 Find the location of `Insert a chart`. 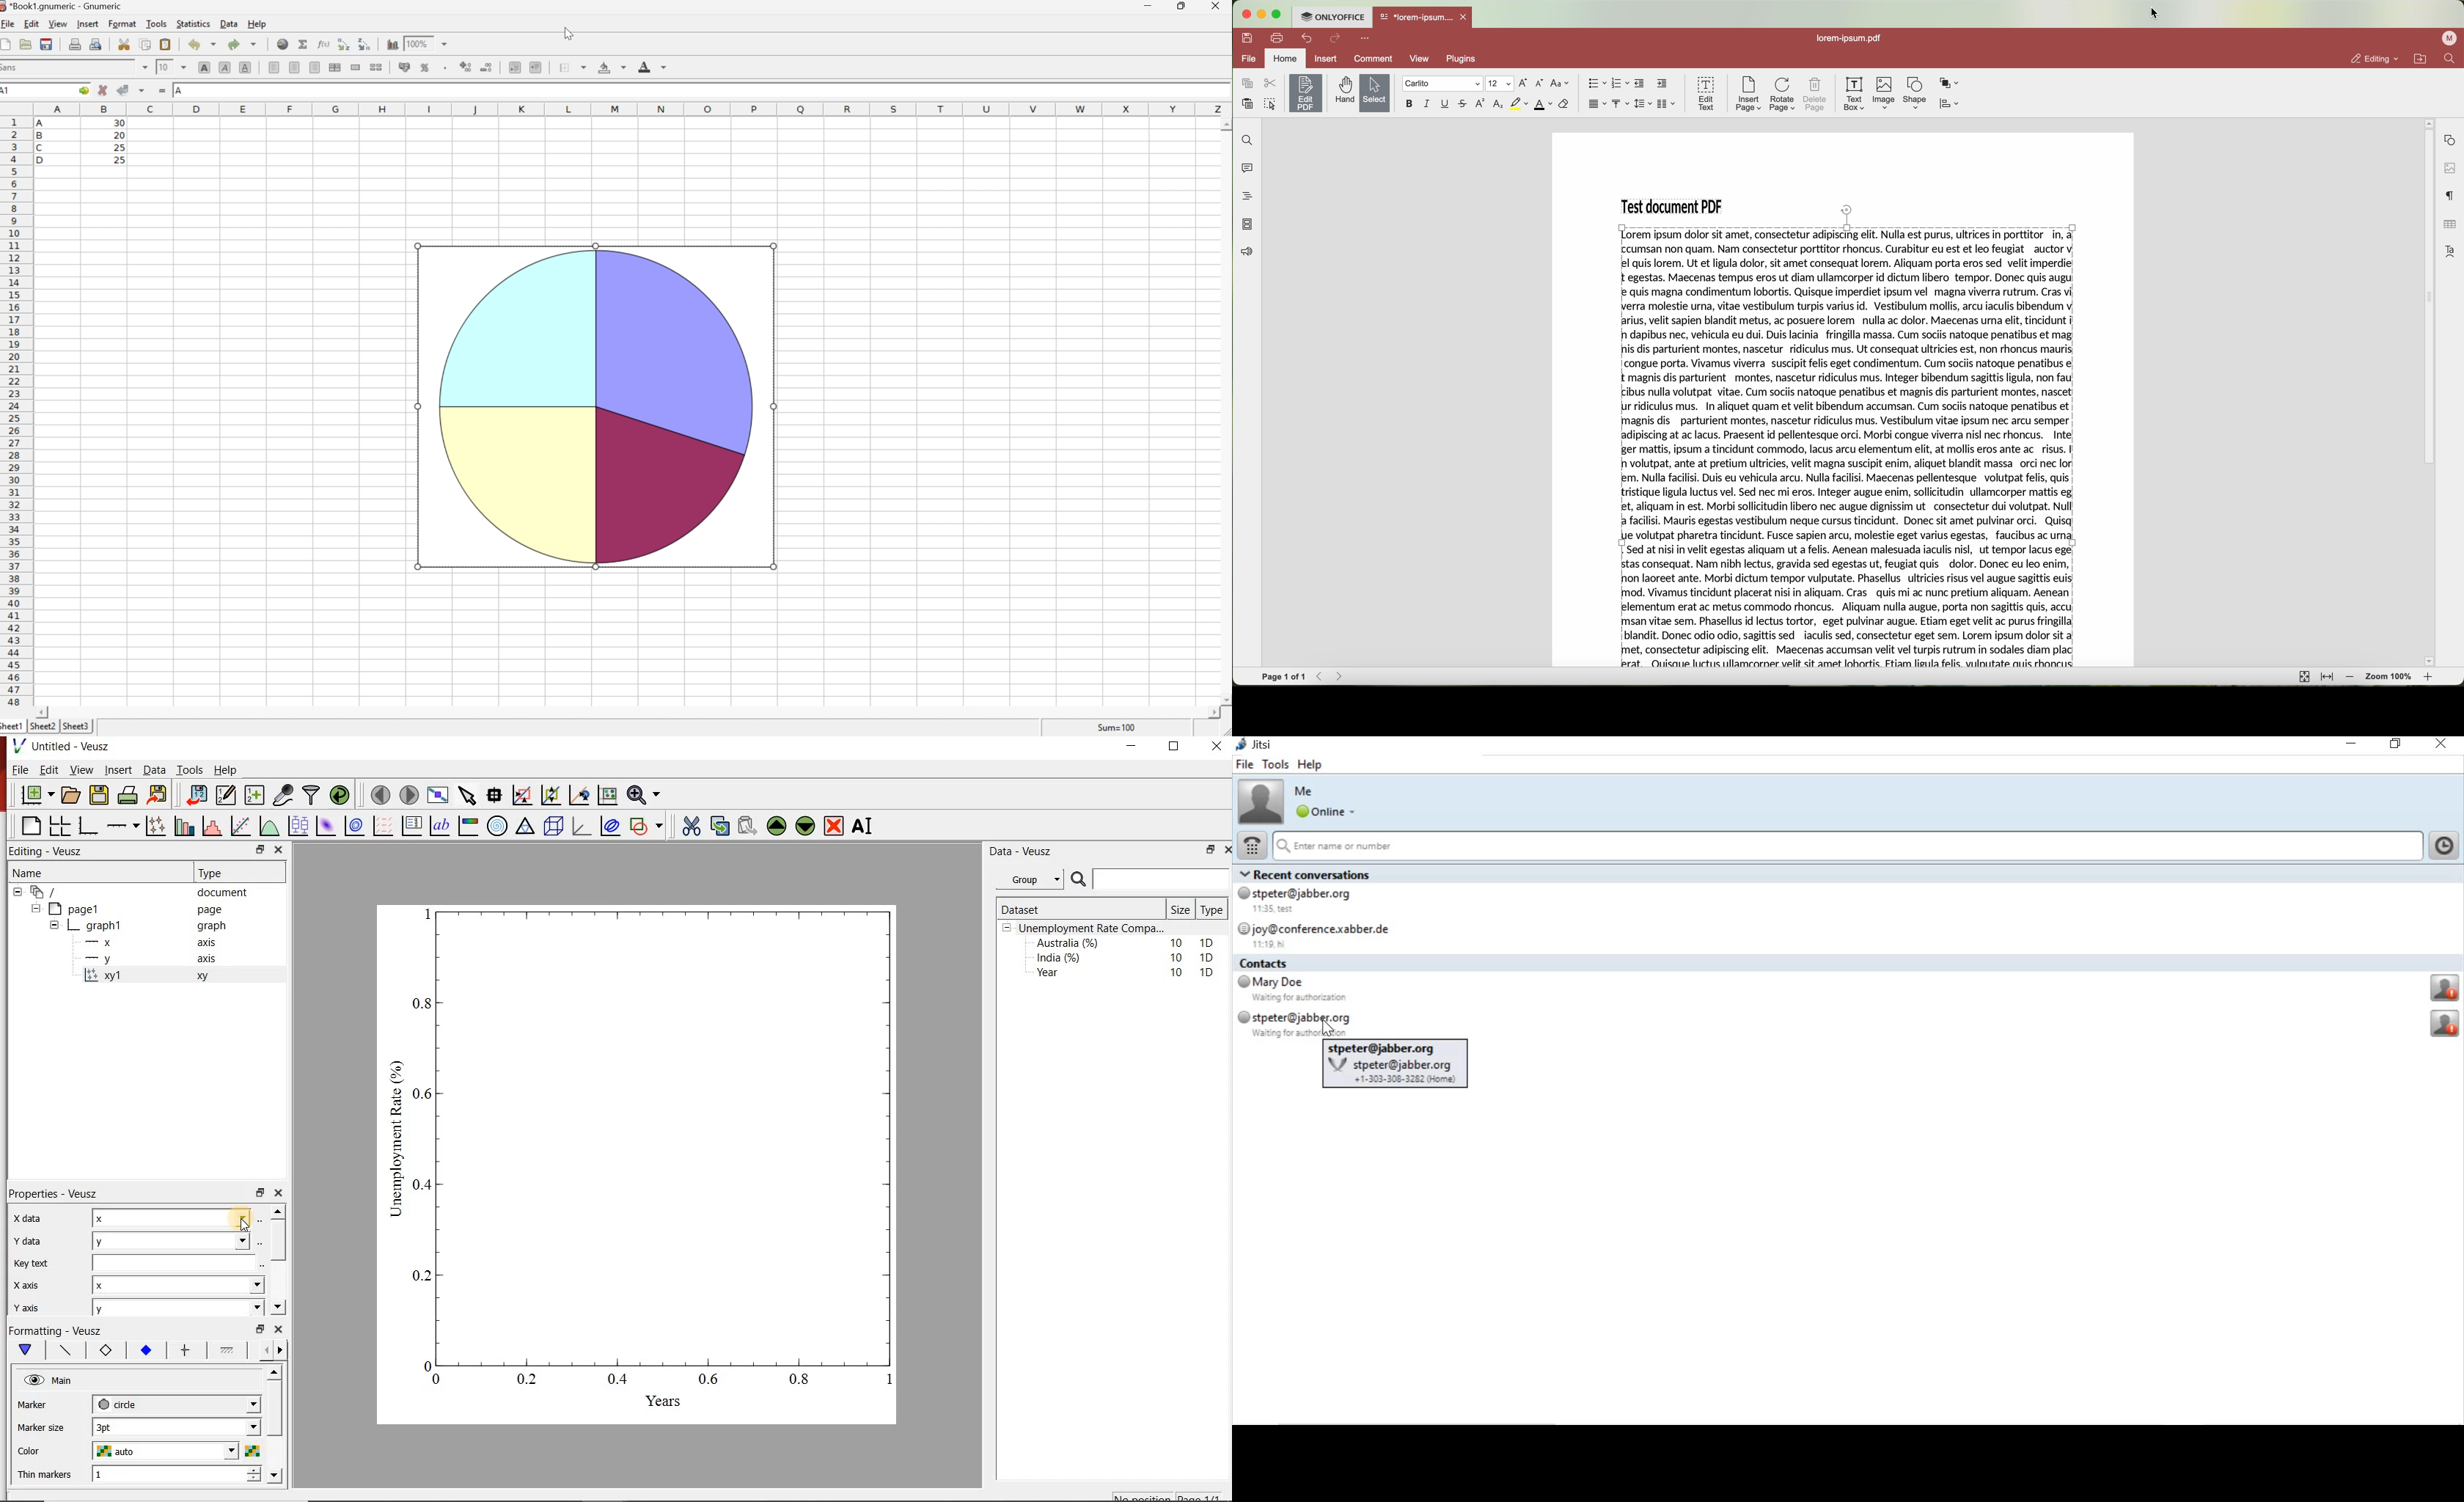

Insert a chart is located at coordinates (392, 42).